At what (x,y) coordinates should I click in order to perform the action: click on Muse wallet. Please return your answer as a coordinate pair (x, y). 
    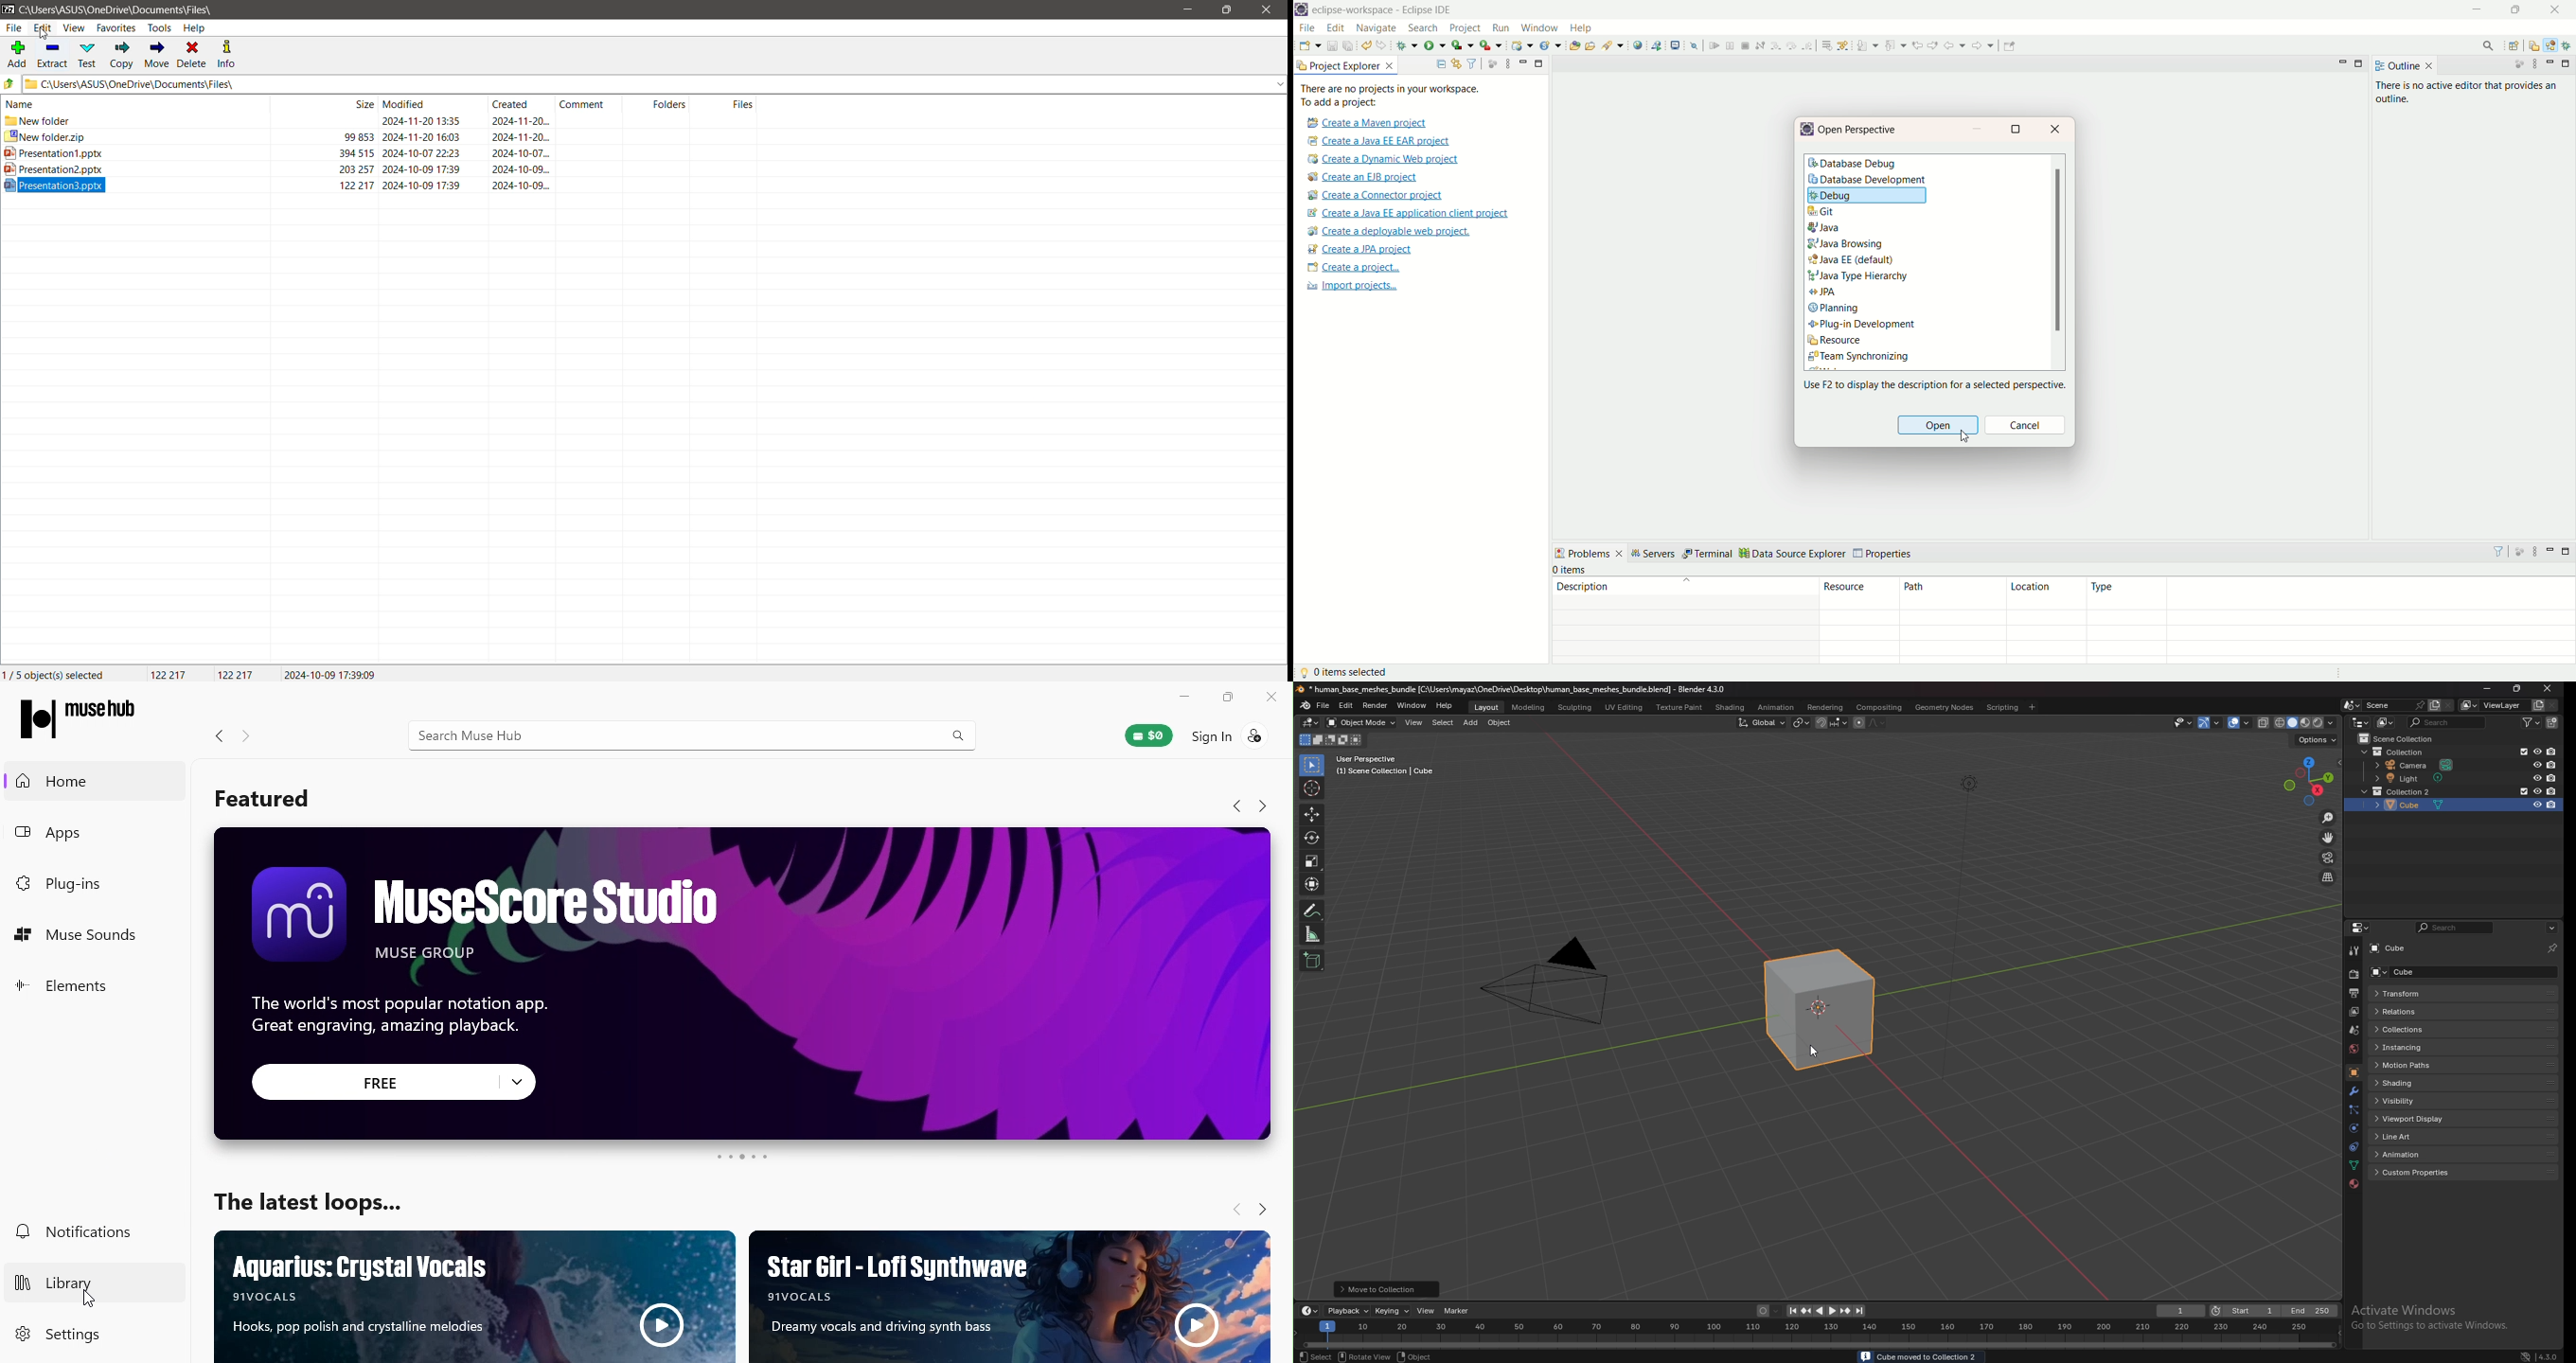
    Looking at the image, I should click on (1144, 734).